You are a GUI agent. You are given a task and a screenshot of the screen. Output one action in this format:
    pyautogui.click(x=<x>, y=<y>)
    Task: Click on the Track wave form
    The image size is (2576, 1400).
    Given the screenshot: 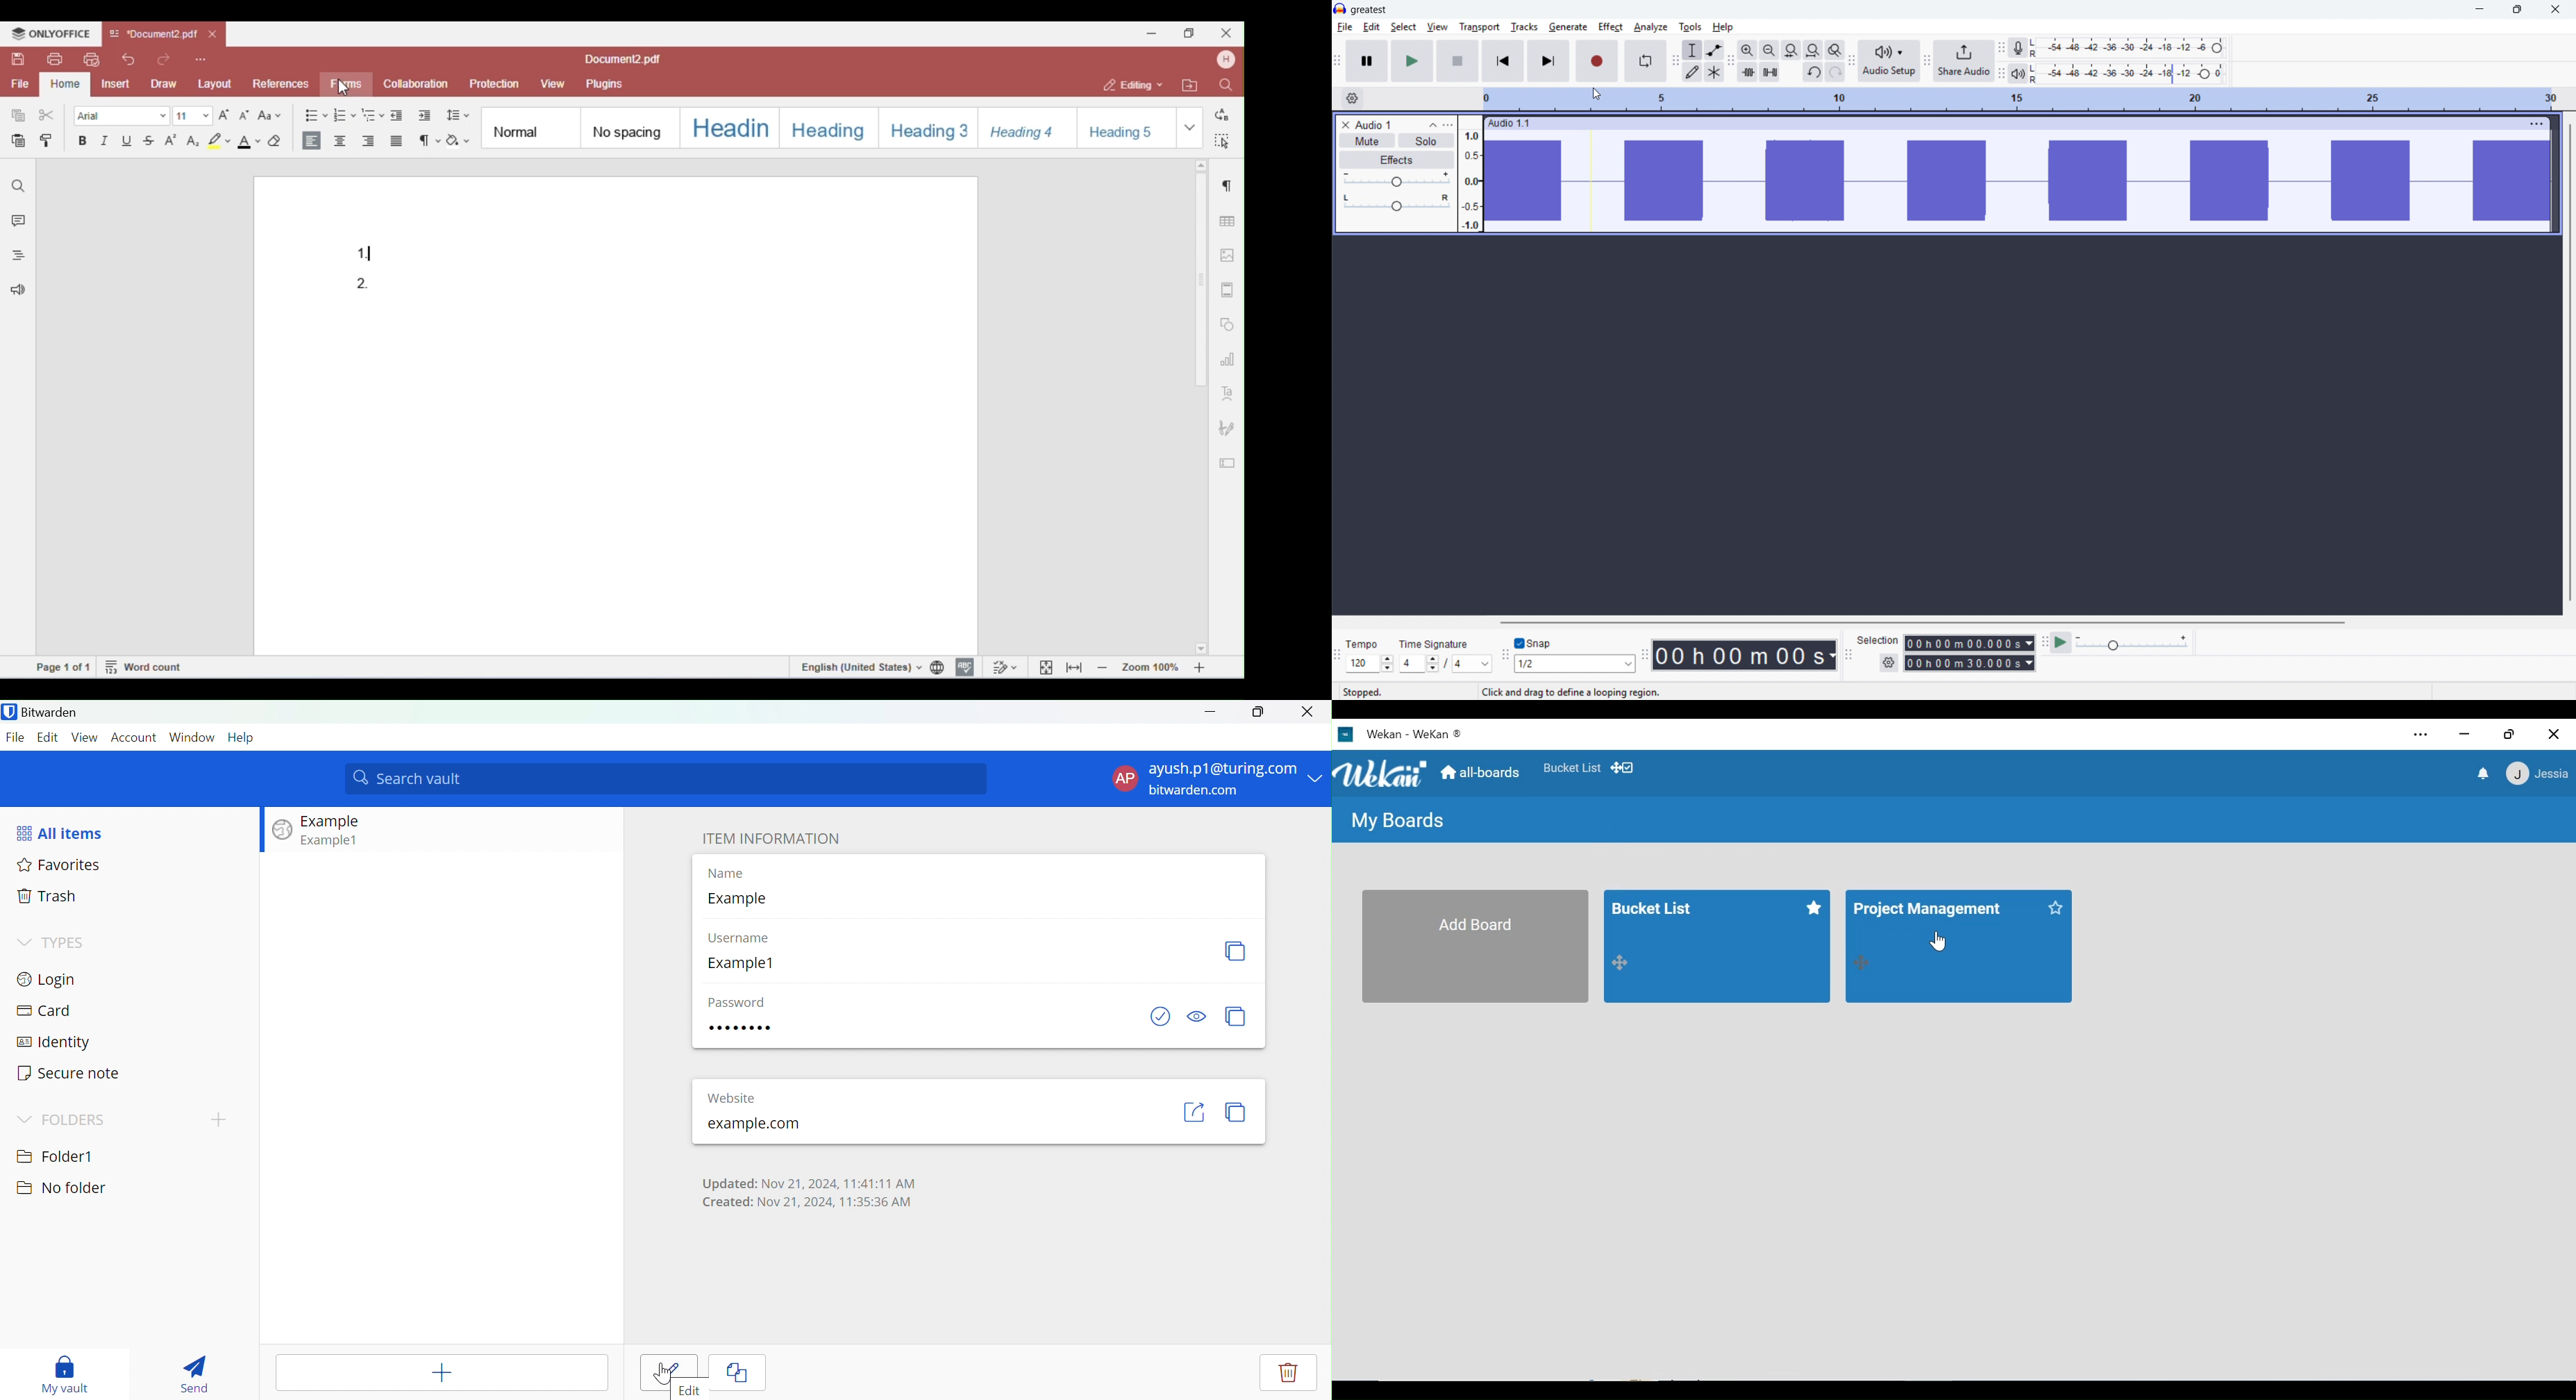 What is the action you would take?
    pyautogui.click(x=2019, y=181)
    